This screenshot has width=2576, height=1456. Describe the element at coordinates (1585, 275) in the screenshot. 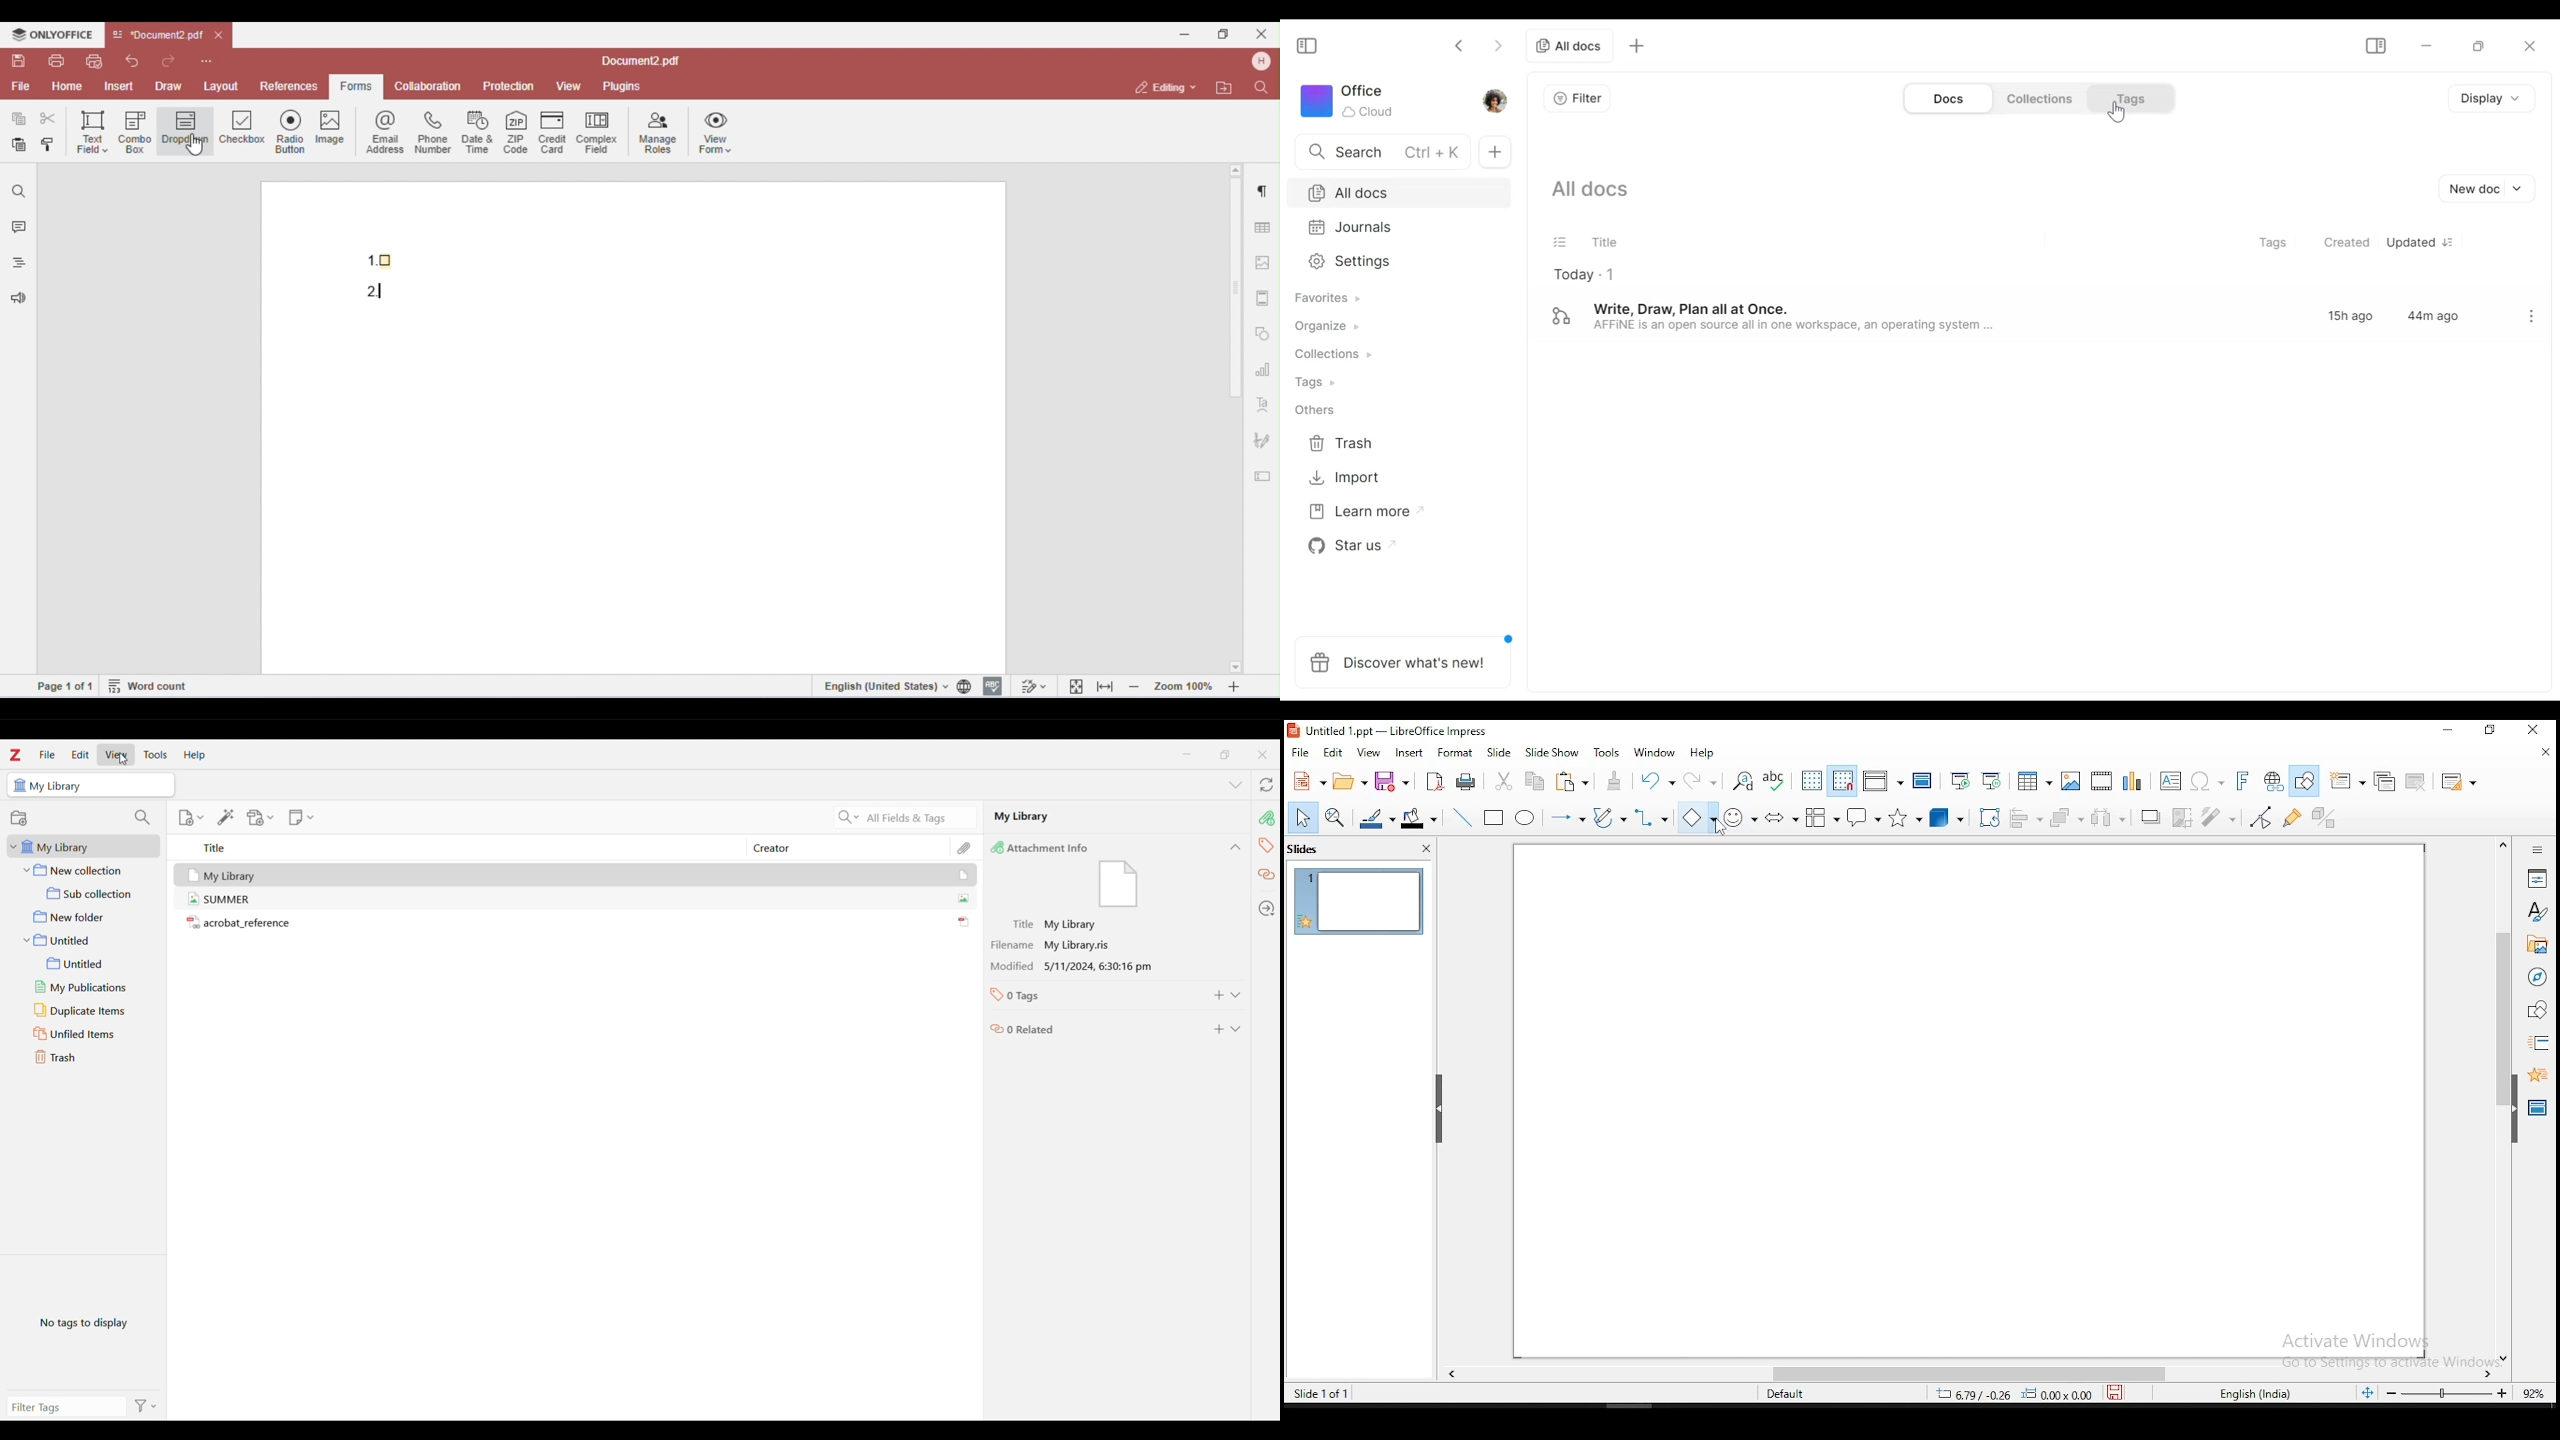

I see `Today - 1` at that location.